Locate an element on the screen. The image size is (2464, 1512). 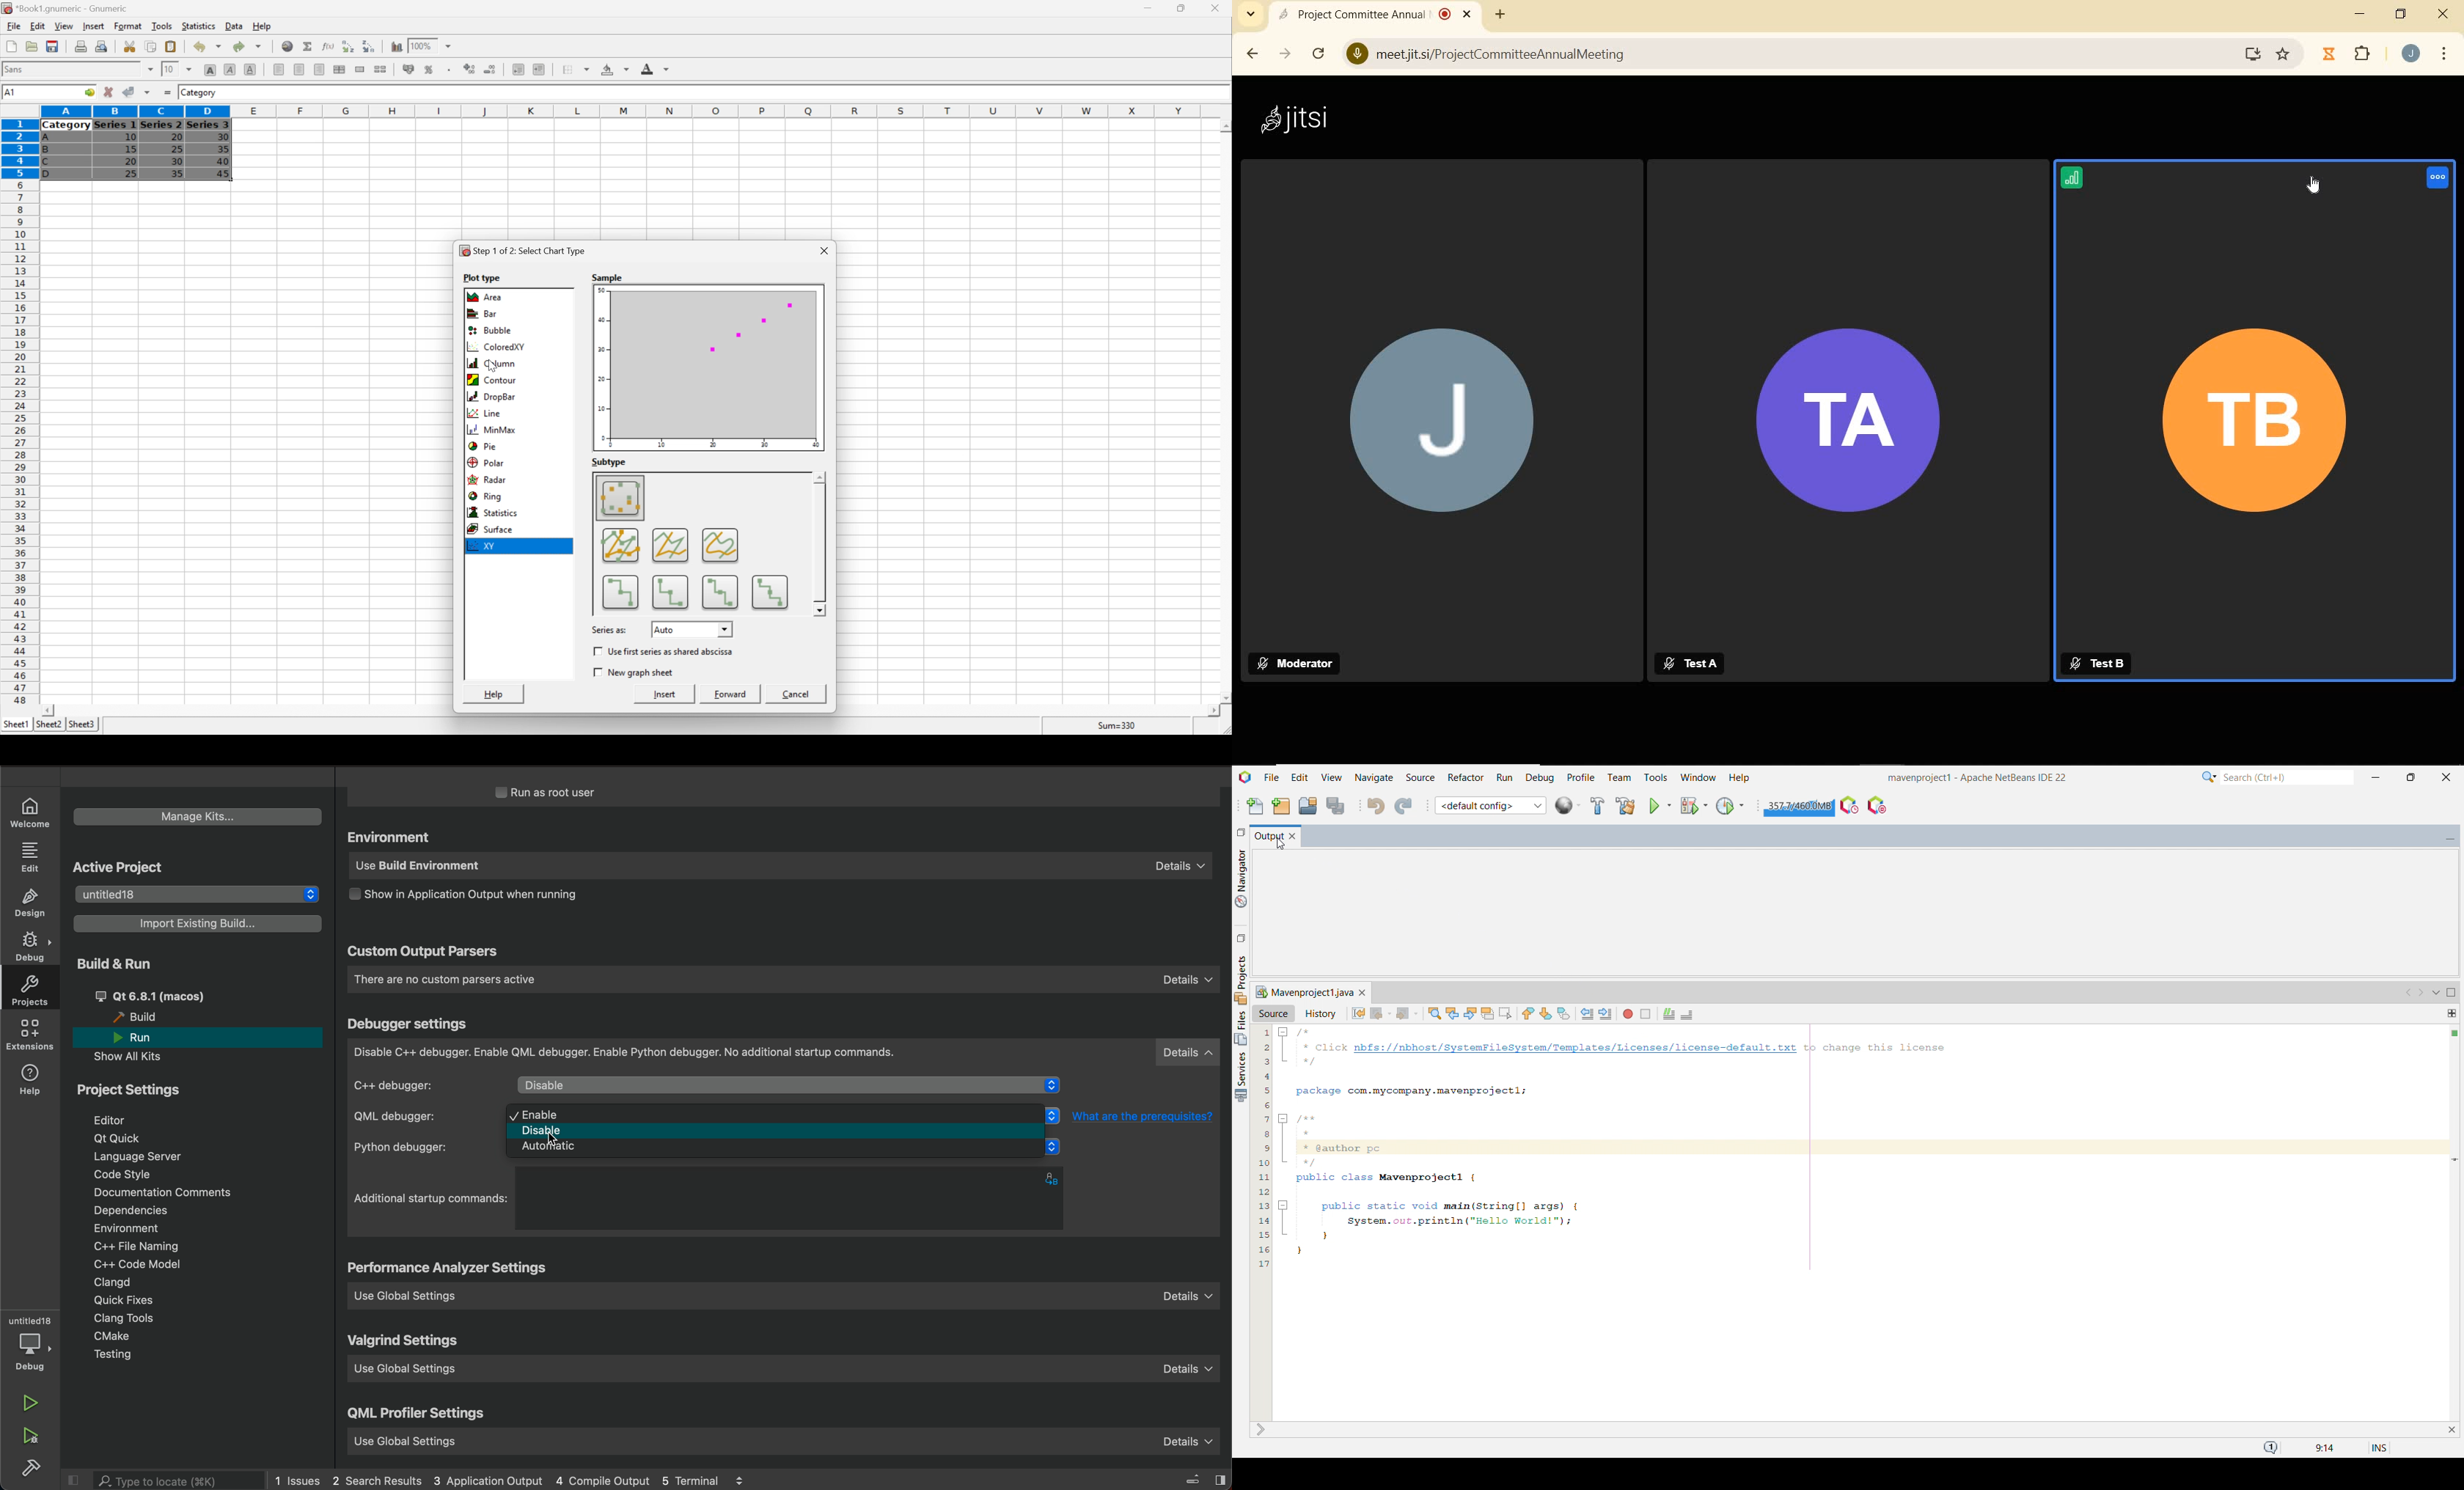
Print current file is located at coordinates (81, 48).